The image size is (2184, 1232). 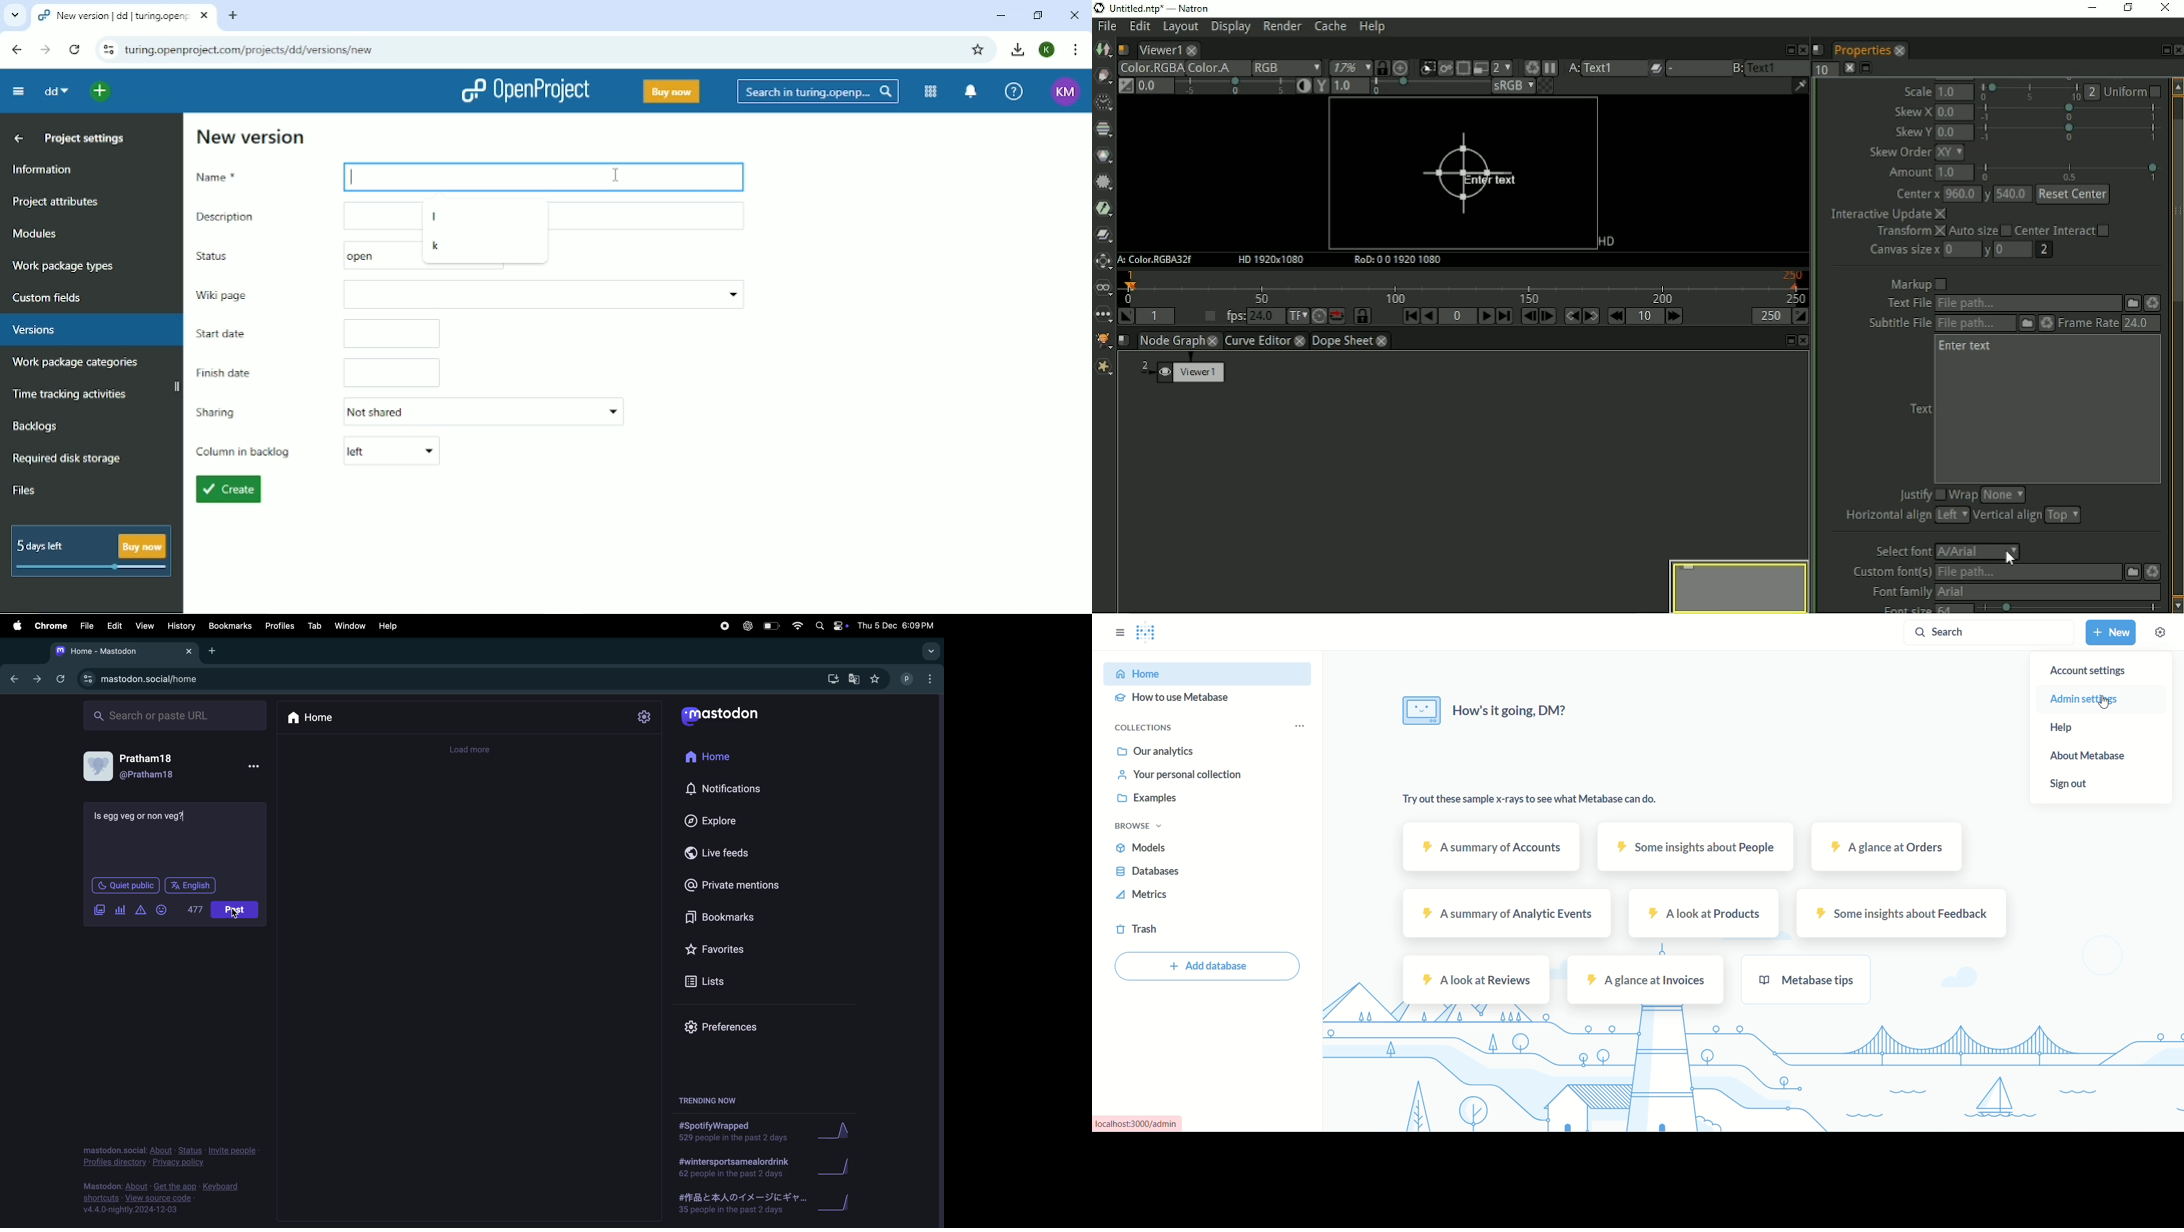 I want to click on questions, so click(x=141, y=816).